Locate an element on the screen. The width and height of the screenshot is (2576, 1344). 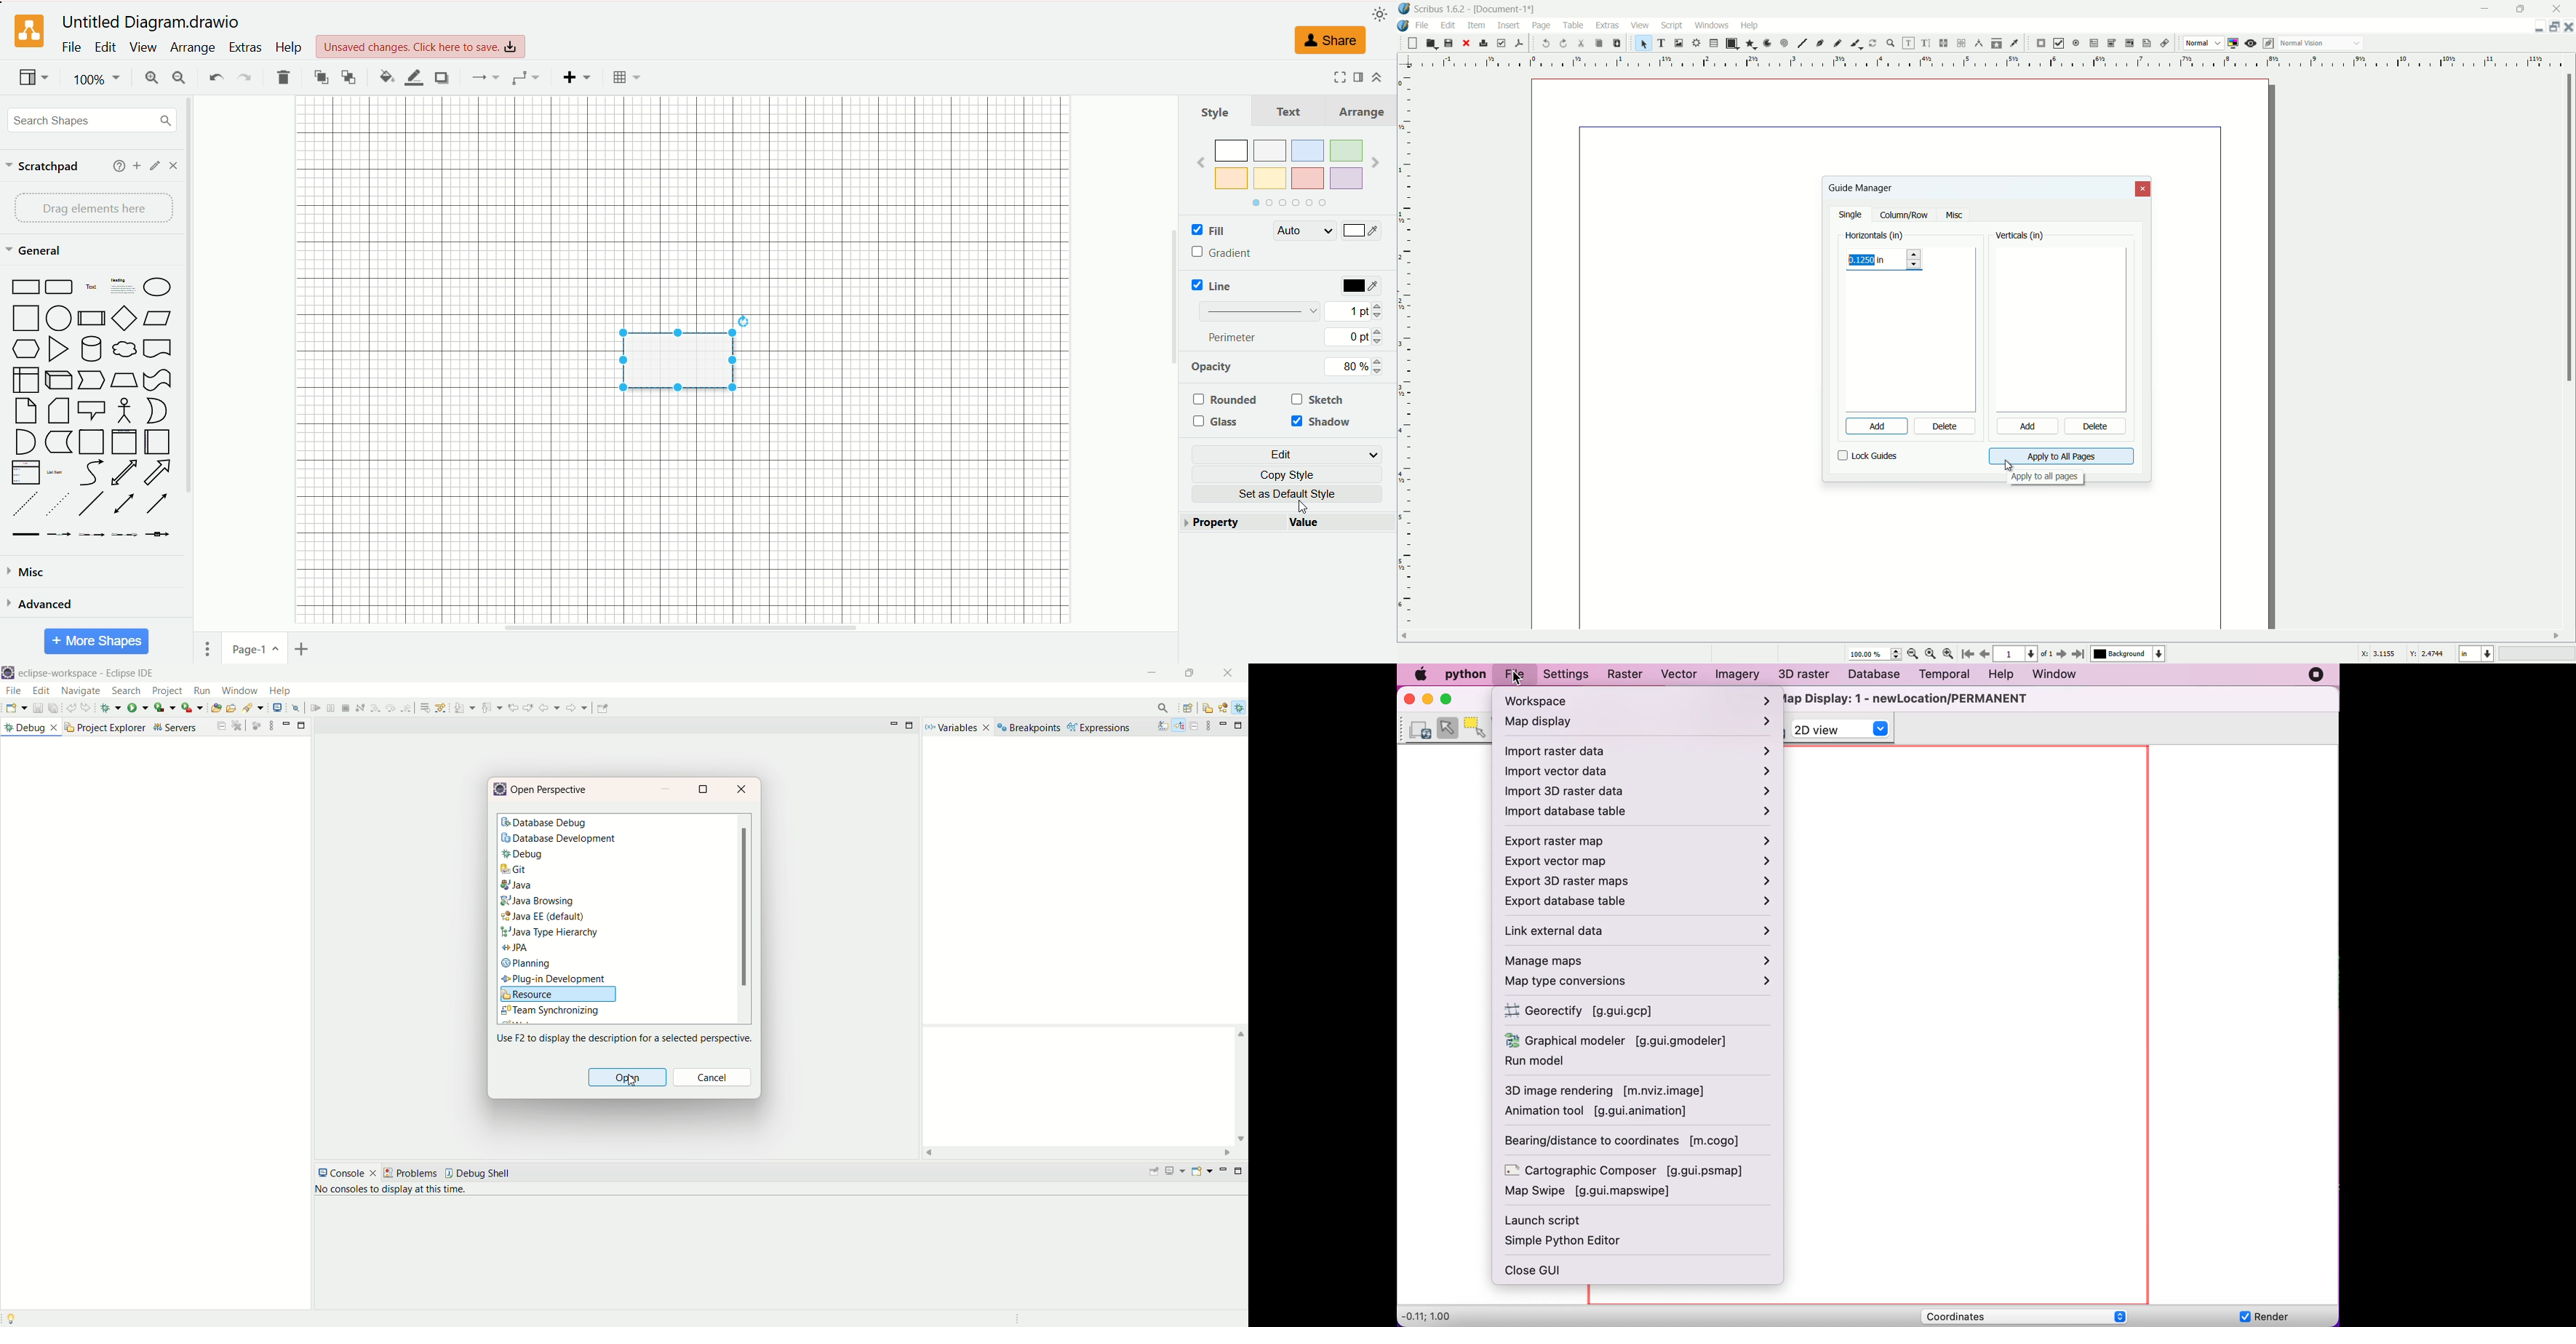
table is located at coordinates (626, 77).